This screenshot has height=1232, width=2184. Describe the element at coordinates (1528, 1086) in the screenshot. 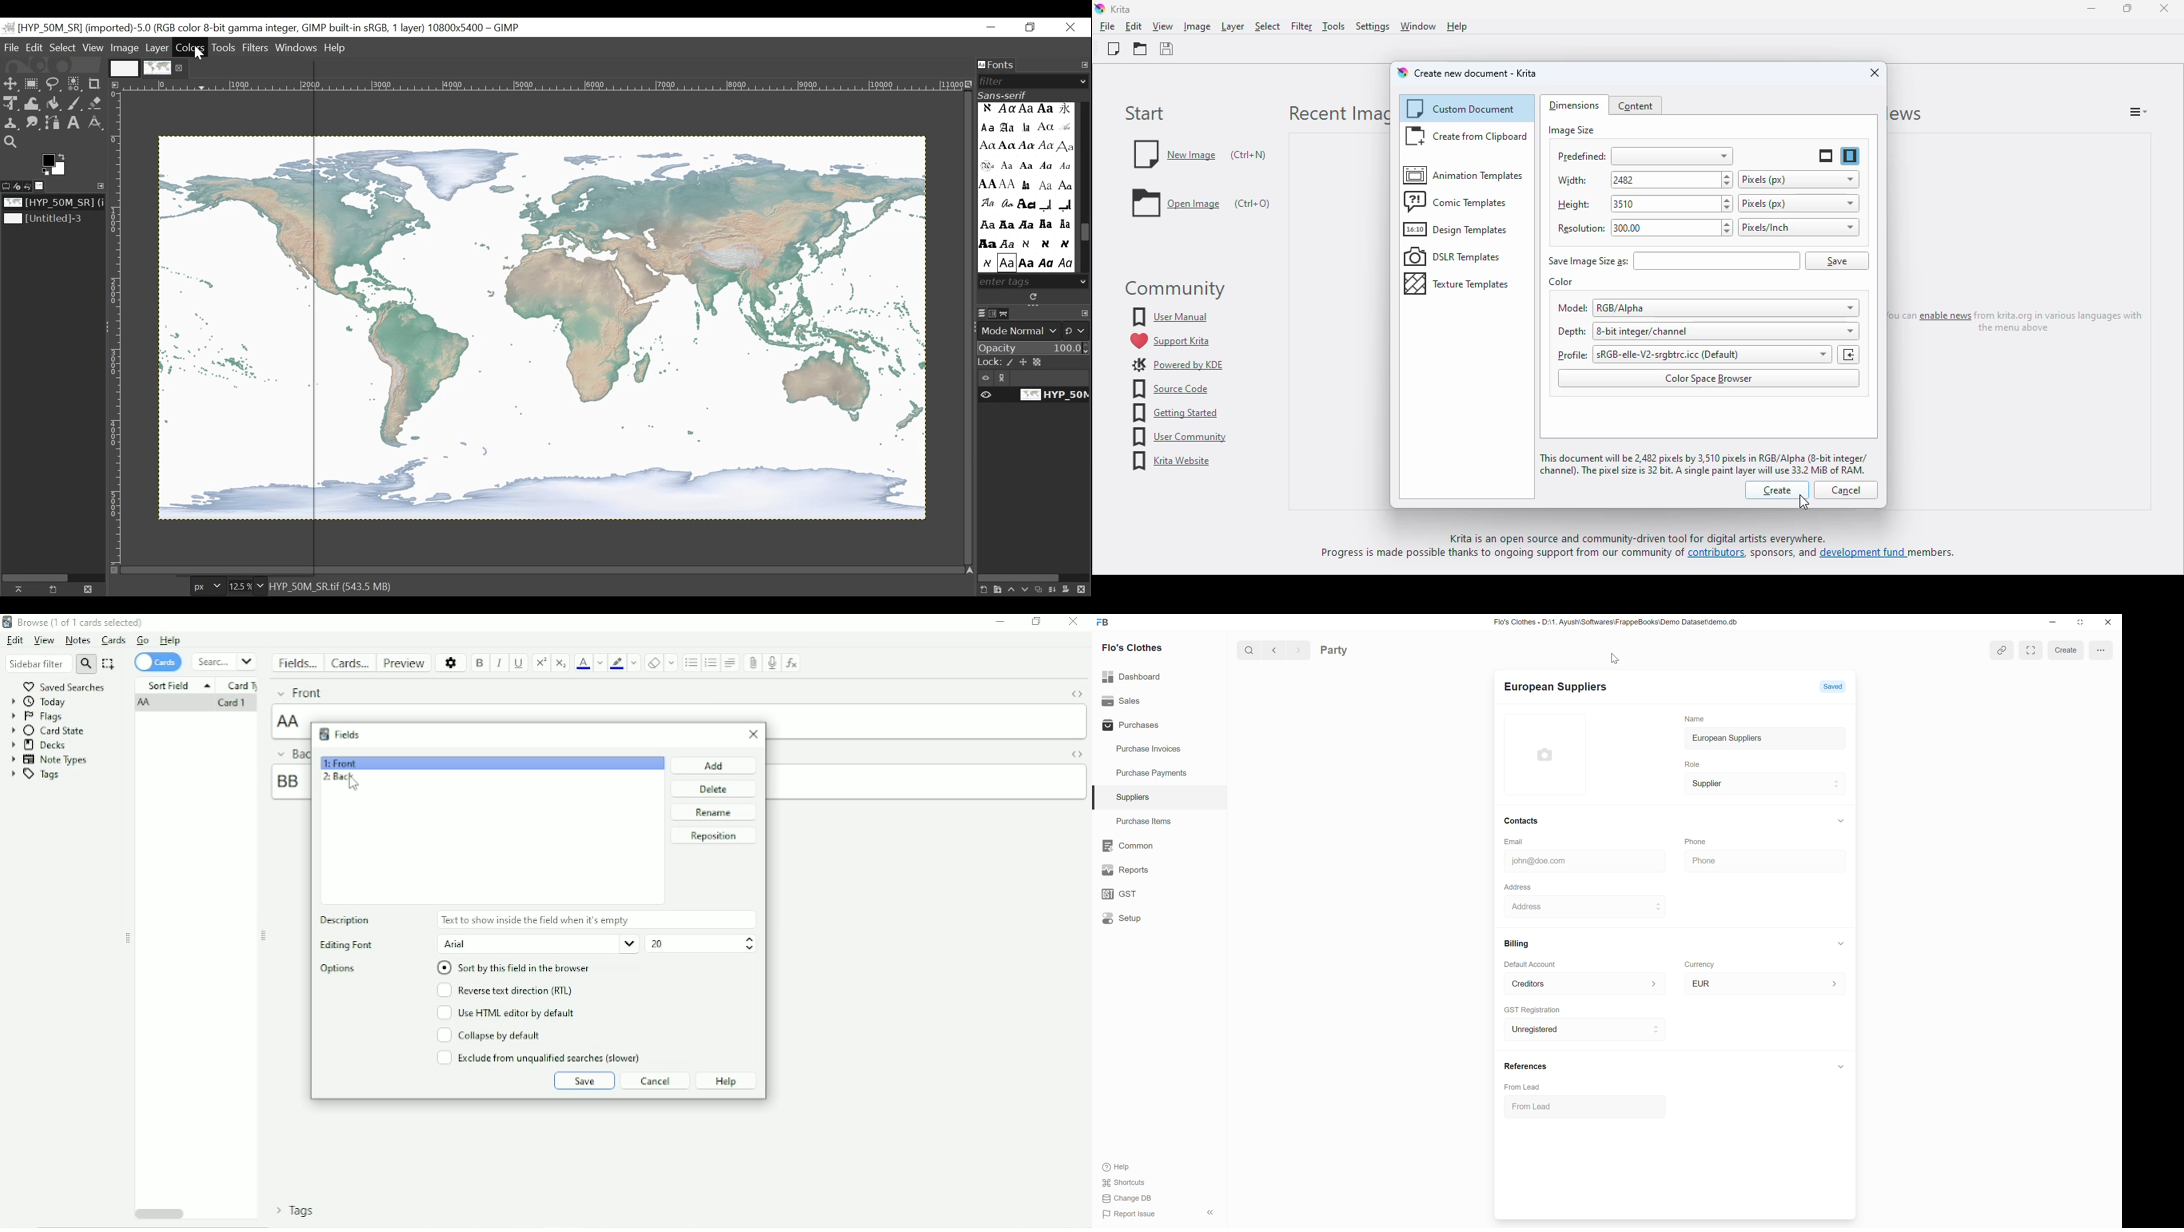

I see `From Lead` at that location.